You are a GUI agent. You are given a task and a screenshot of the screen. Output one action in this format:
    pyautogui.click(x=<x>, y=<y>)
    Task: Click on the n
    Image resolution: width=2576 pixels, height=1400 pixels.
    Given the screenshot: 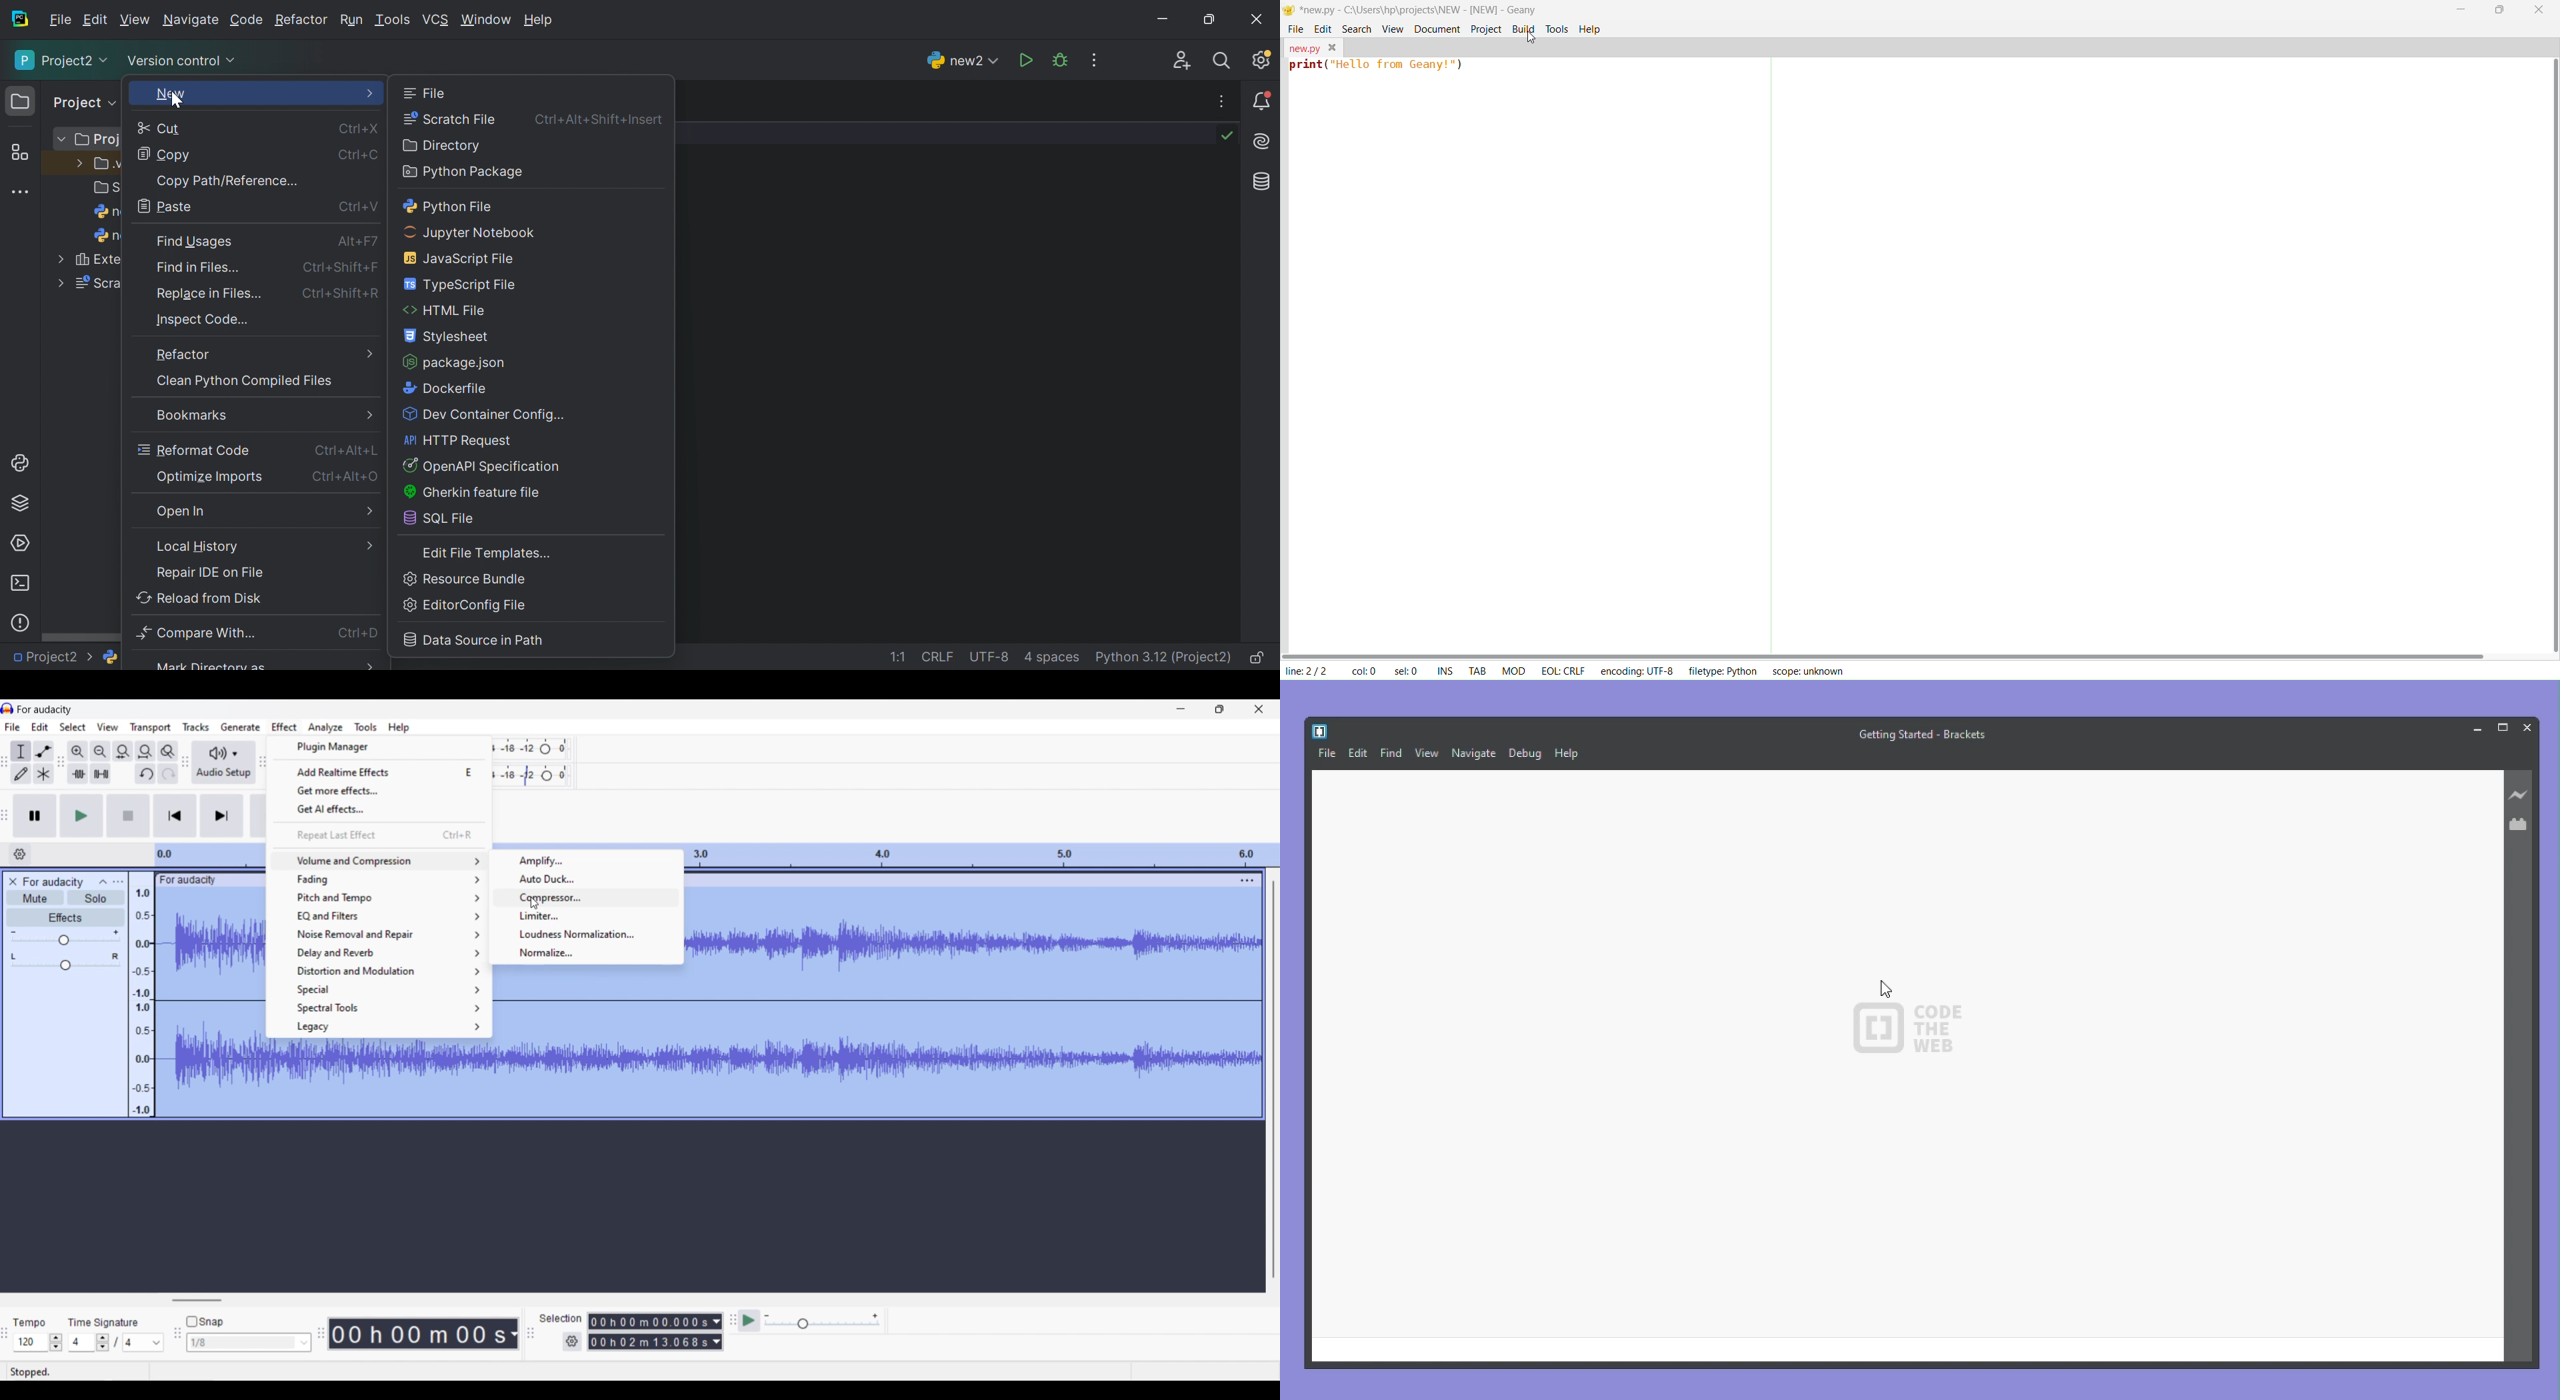 What is the action you would take?
    pyautogui.click(x=107, y=236)
    